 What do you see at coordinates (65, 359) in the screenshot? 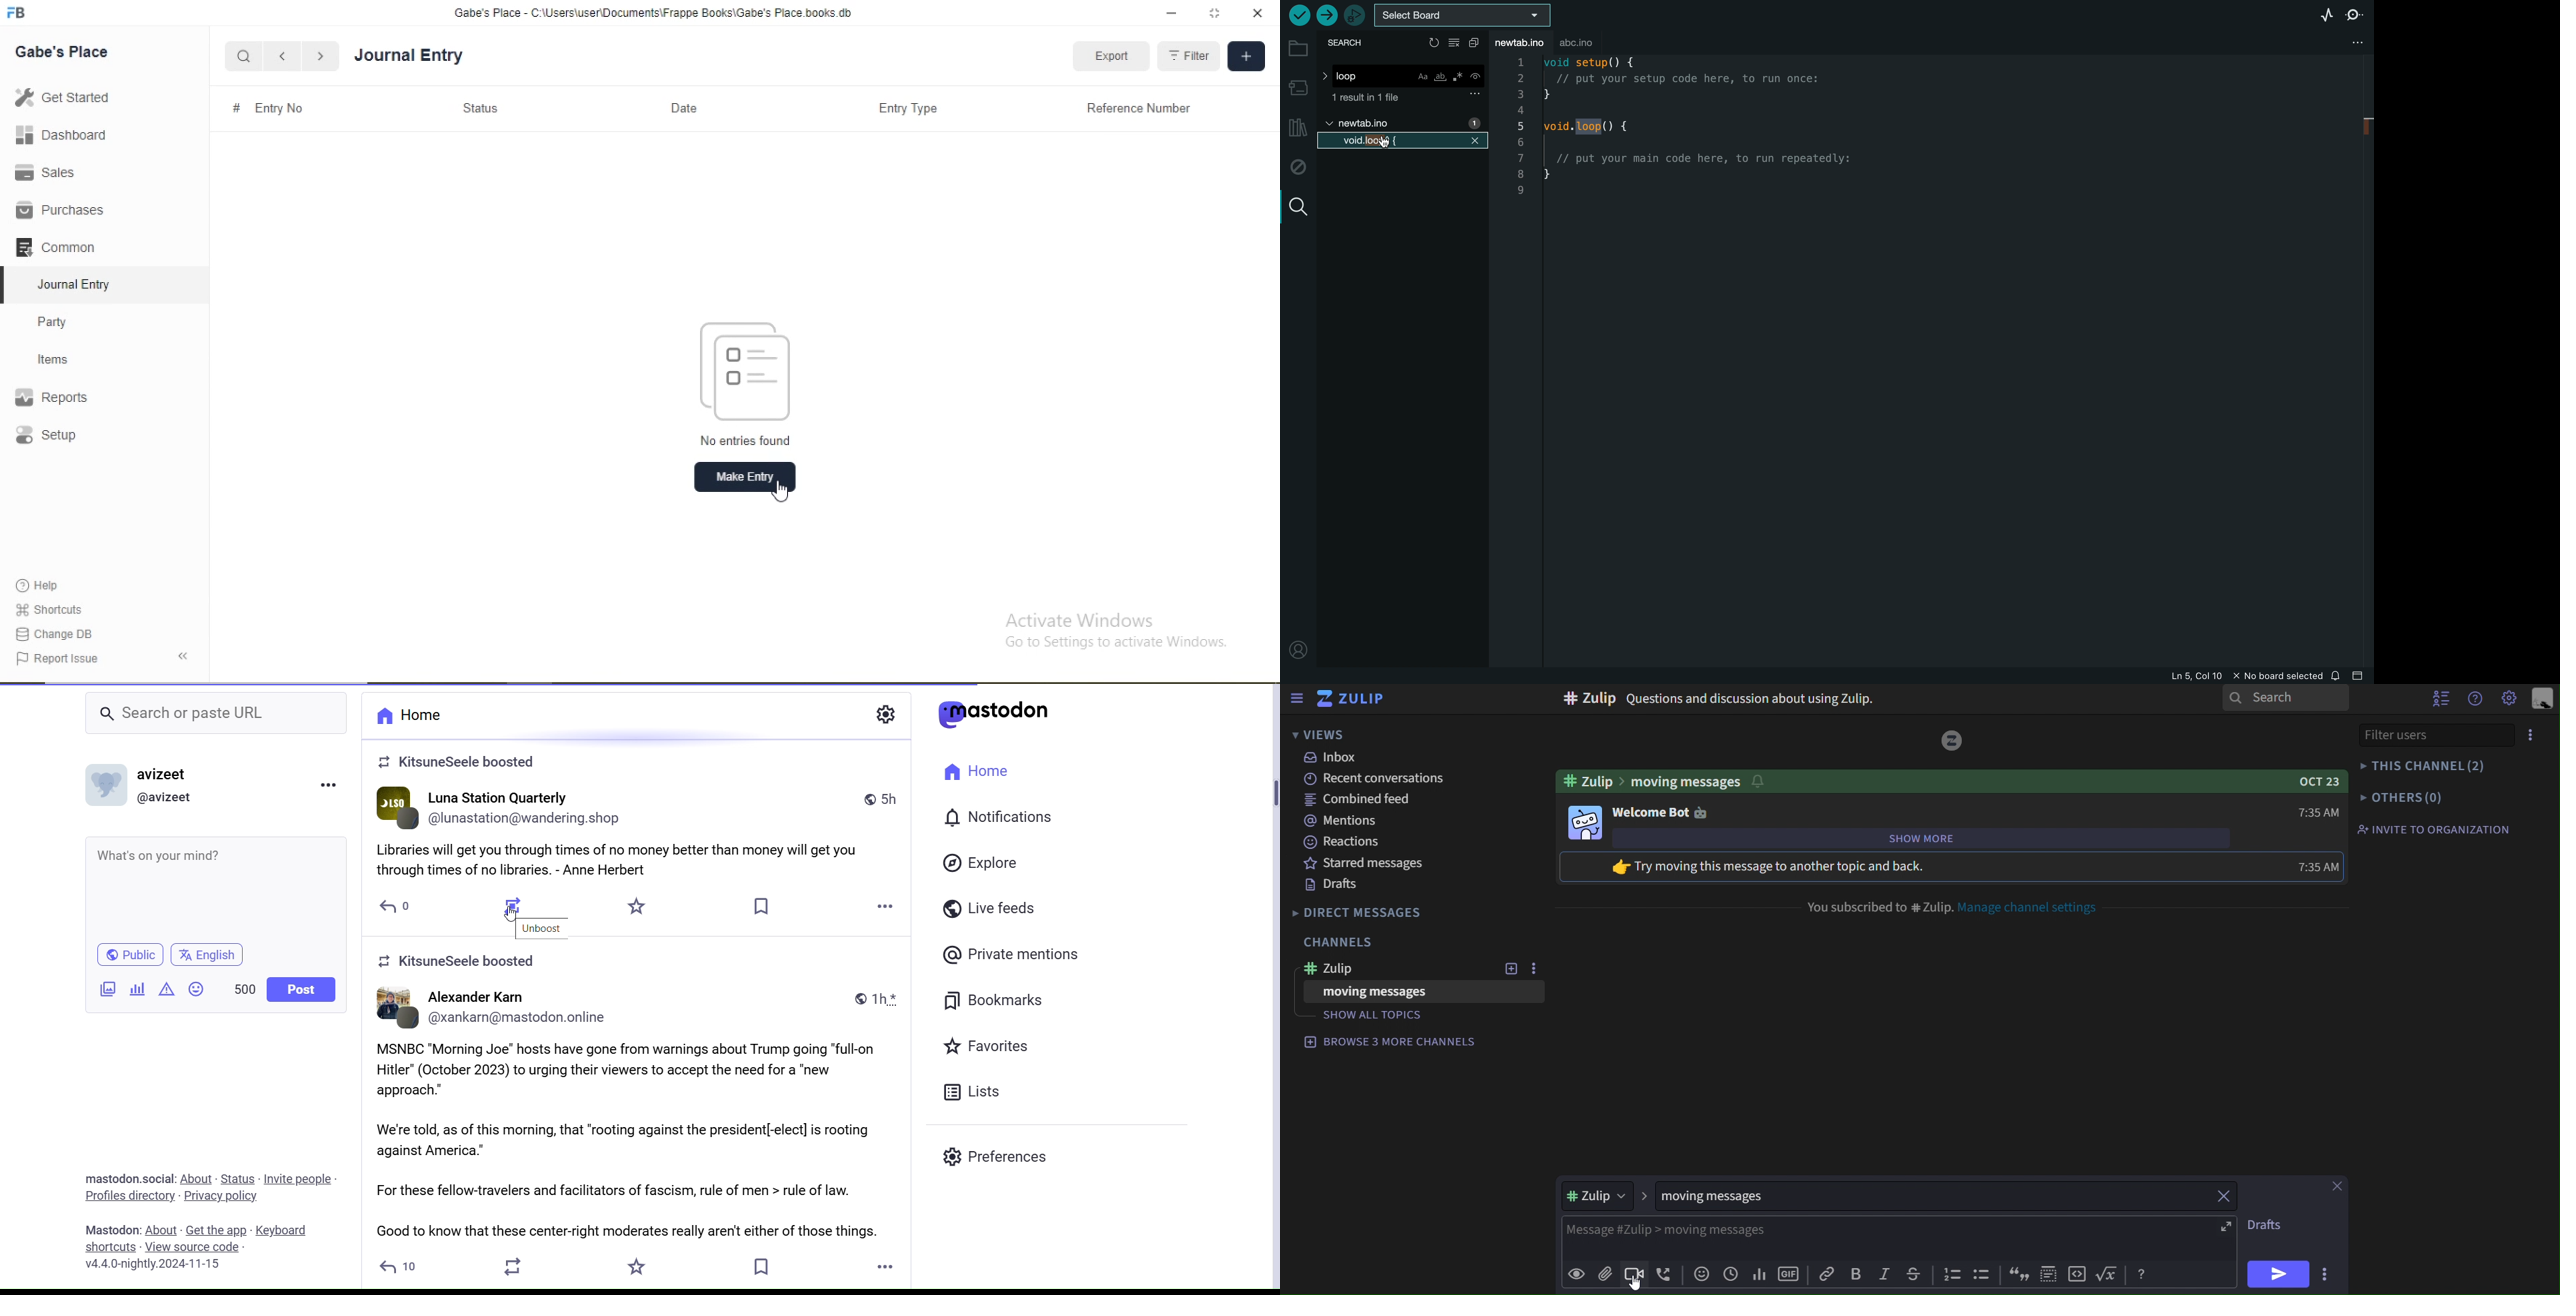
I see `Items` at bounding box center [65, 359].